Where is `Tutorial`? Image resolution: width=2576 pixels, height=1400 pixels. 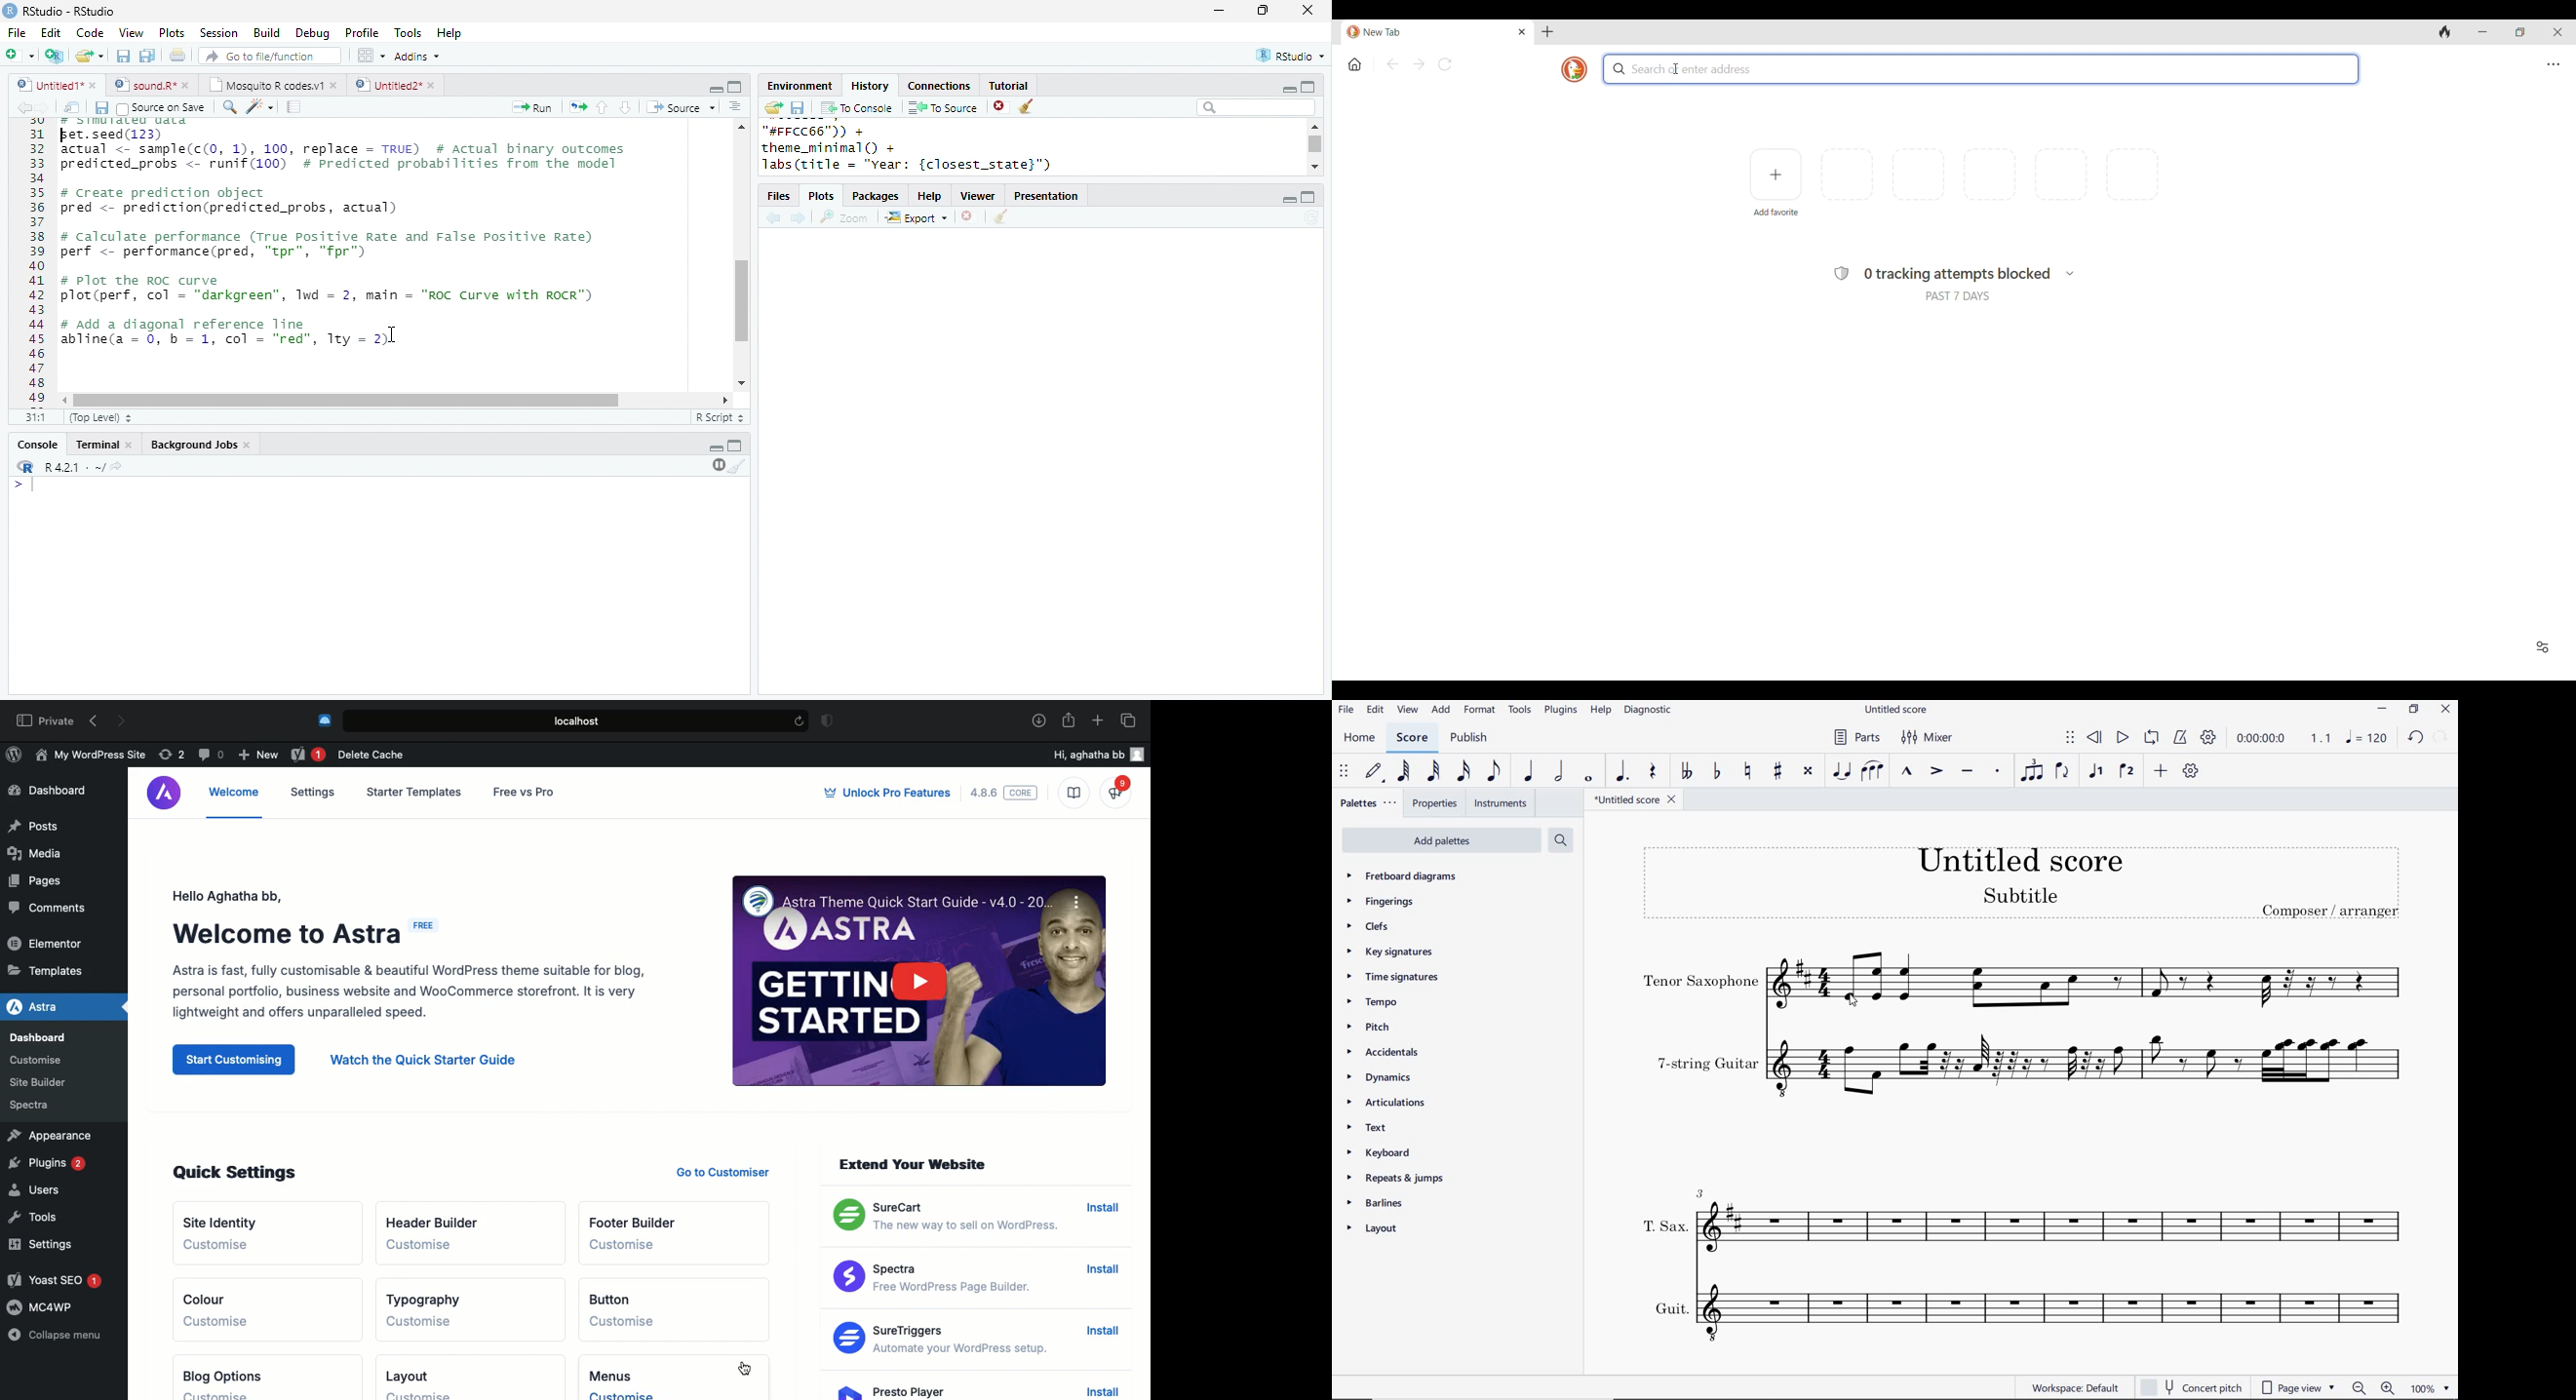 Tutorial is located at coordinates (1007, 85).